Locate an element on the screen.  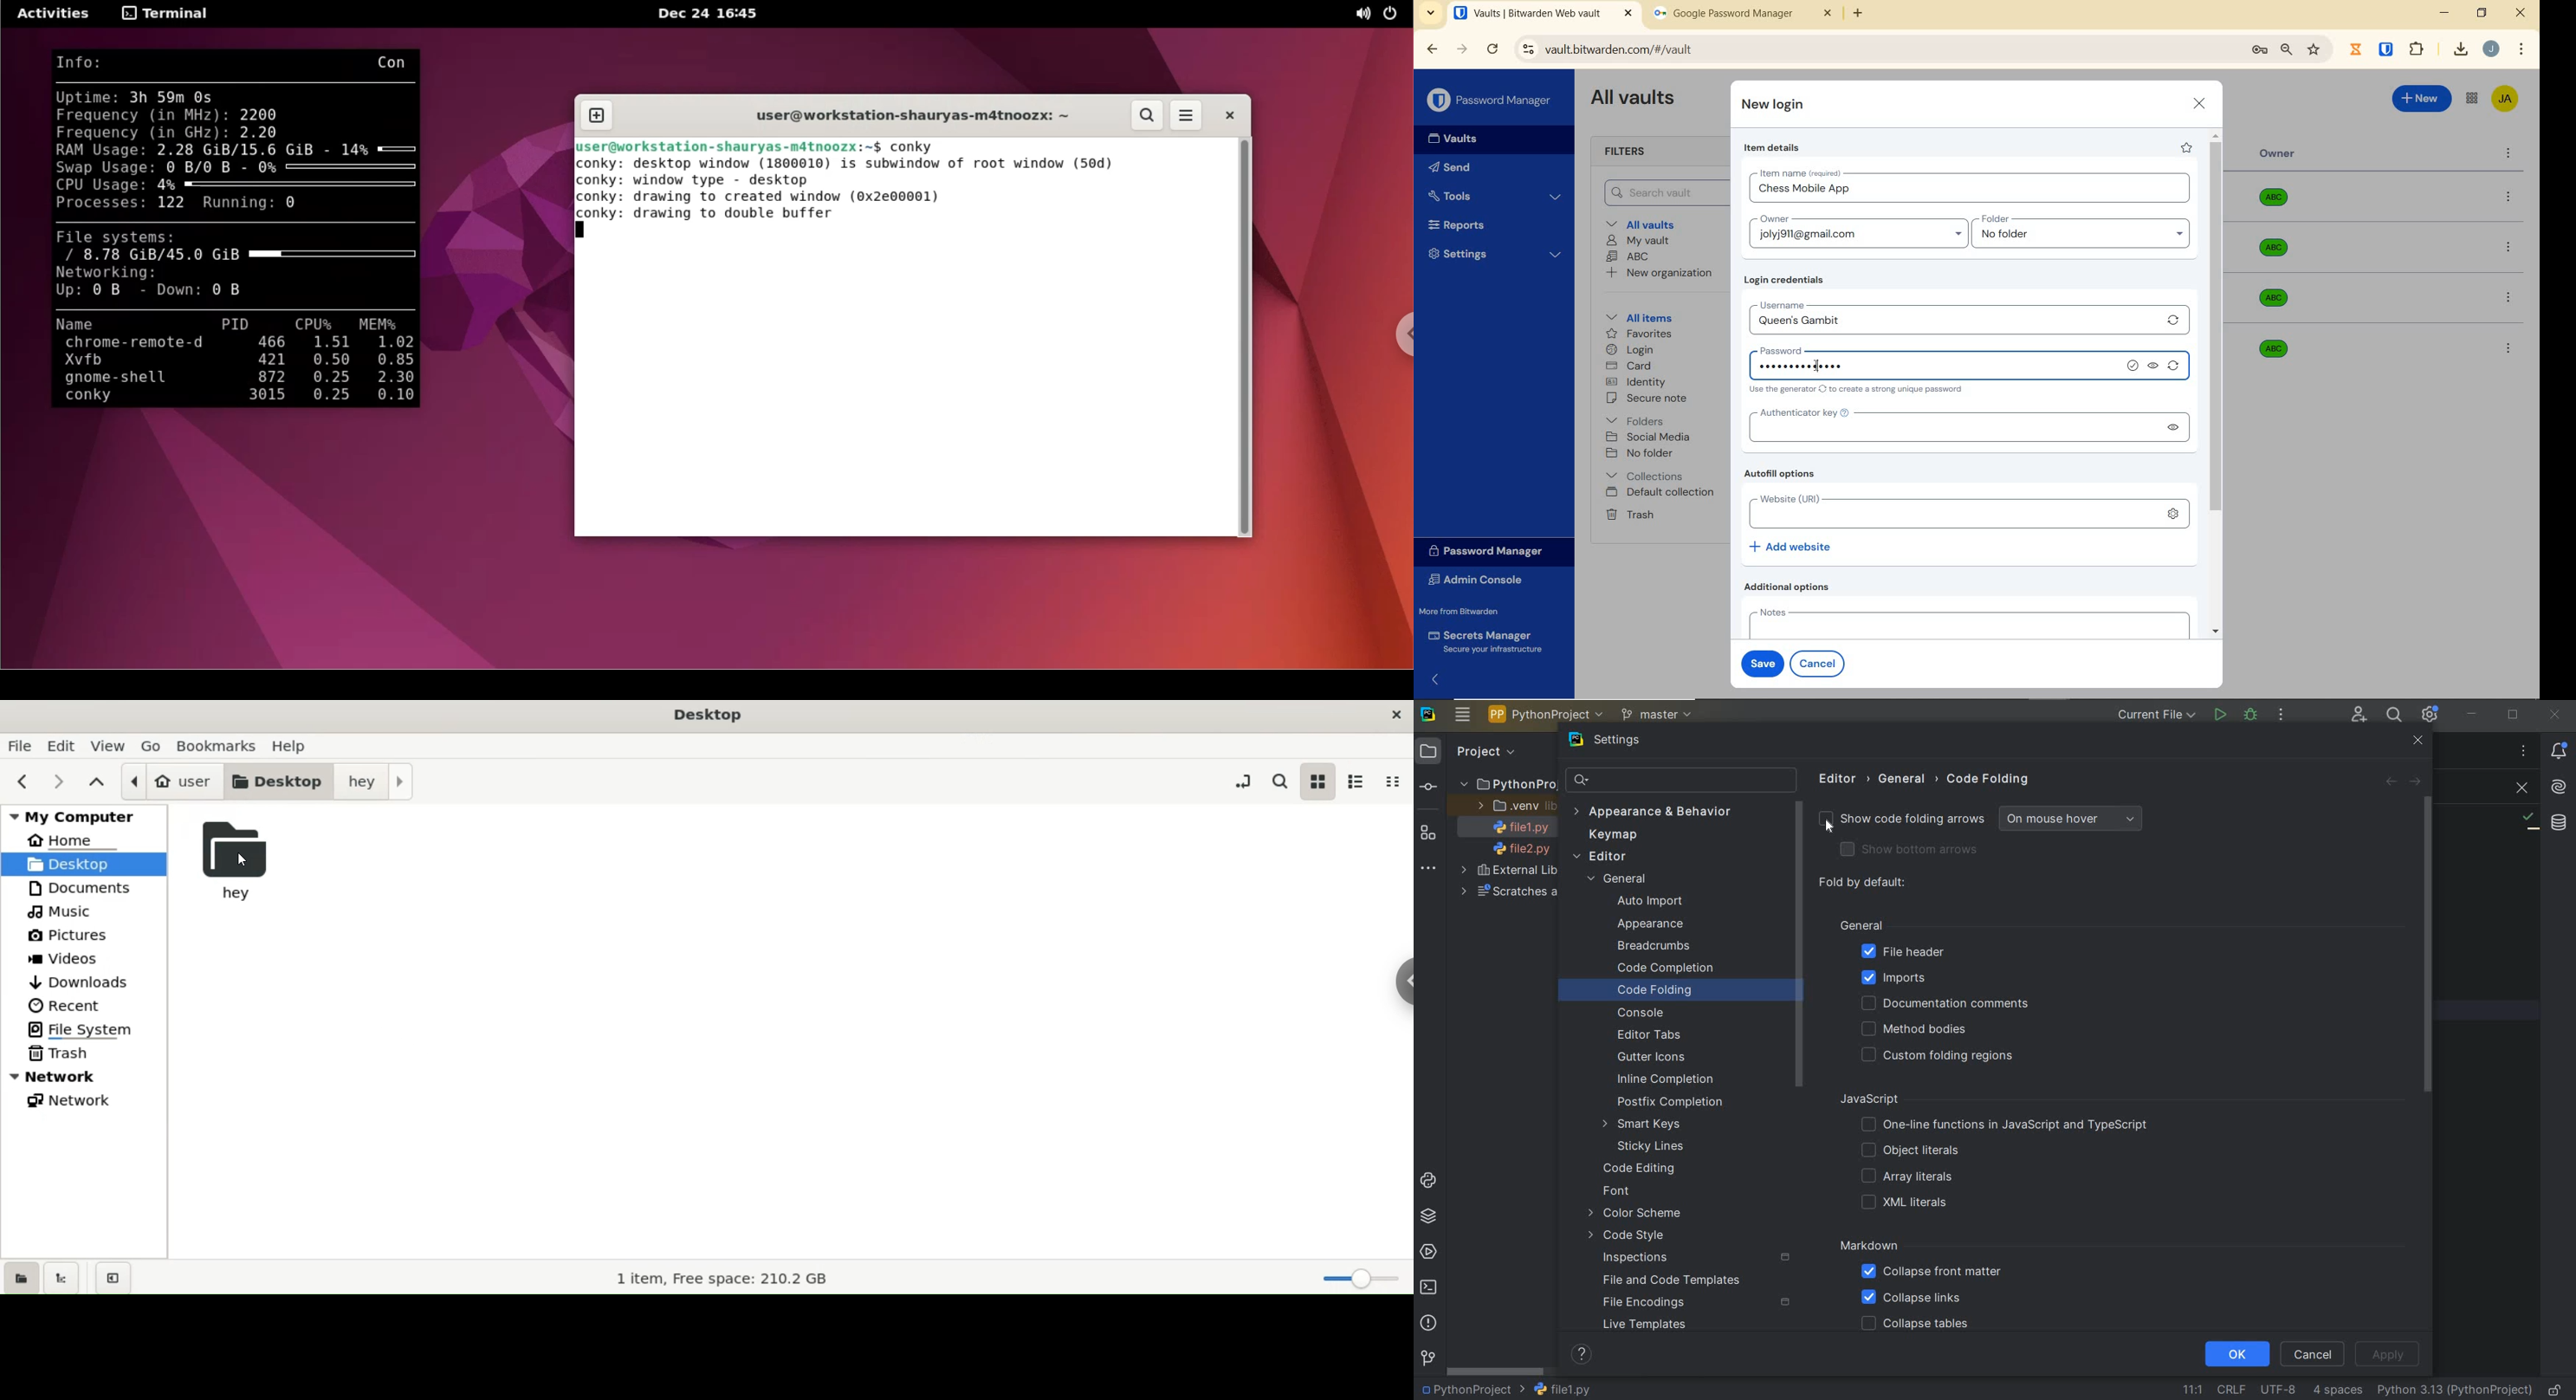
Use the generator O to create a strong unique password is located at coordinates (1859, 390).